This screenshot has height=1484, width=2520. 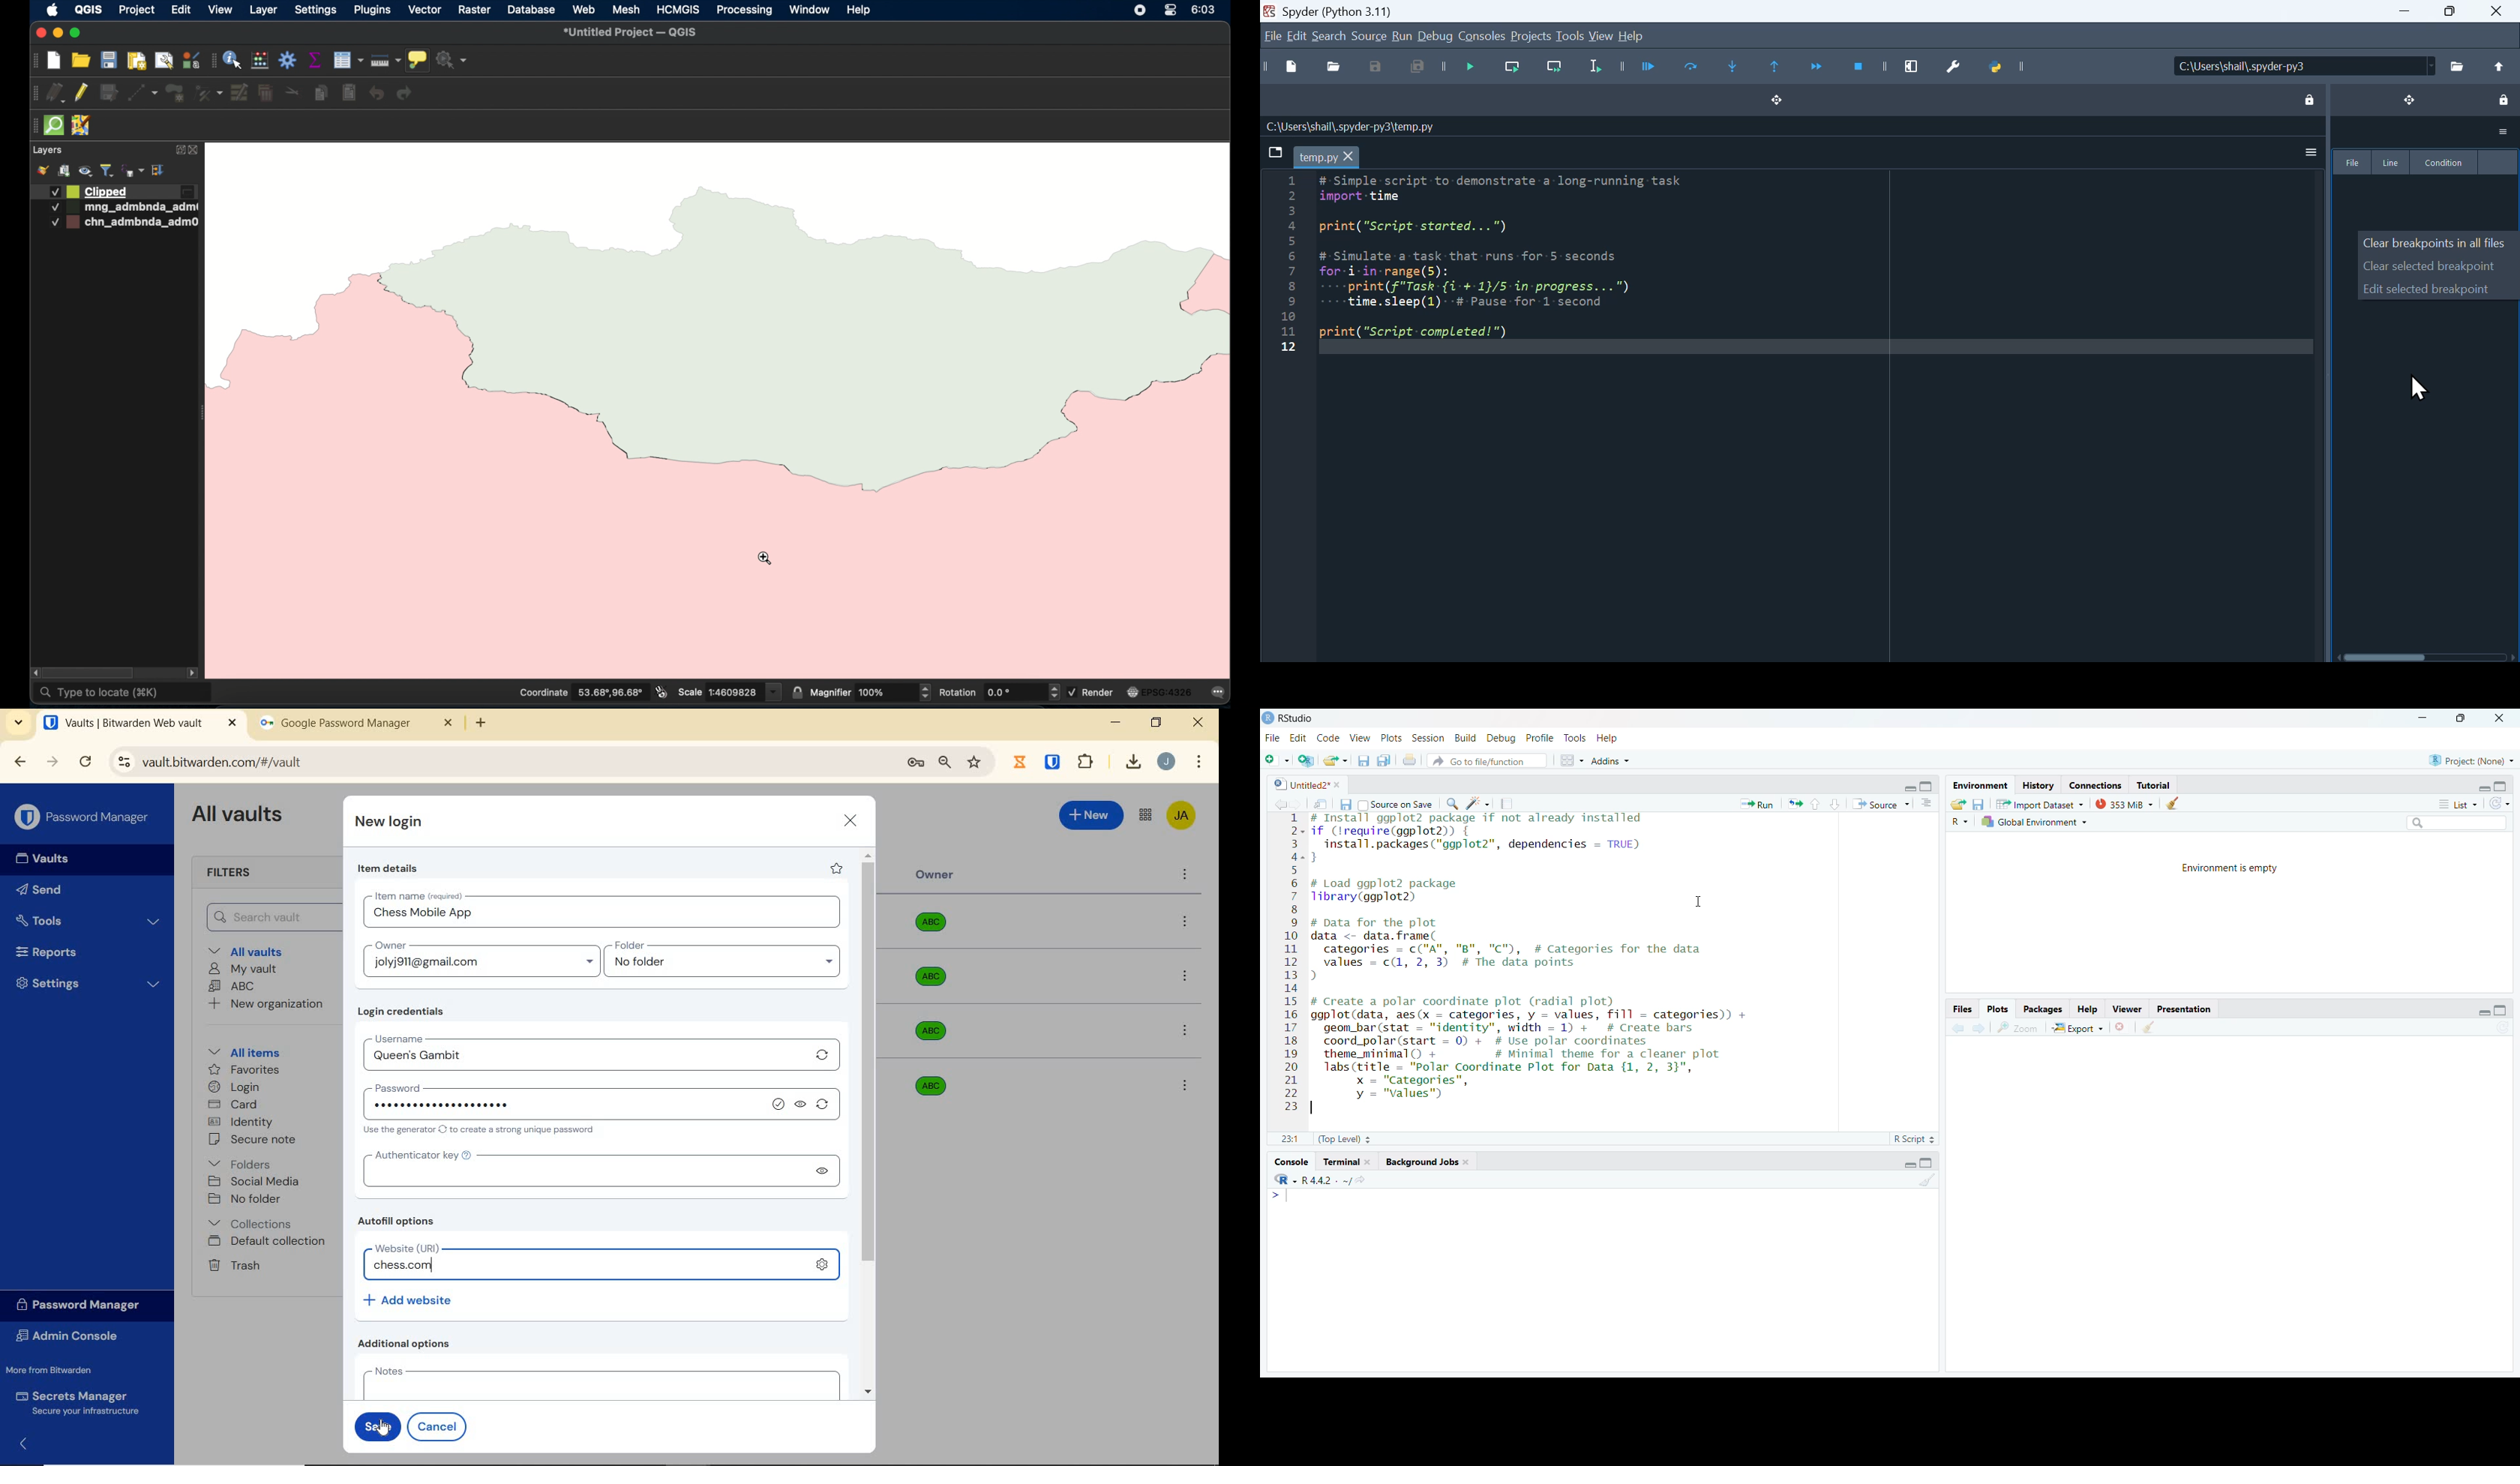 What do you see at coordinates (2503, 133) in the screenshot?
I see `more options` at bounding box center [2503, 133].